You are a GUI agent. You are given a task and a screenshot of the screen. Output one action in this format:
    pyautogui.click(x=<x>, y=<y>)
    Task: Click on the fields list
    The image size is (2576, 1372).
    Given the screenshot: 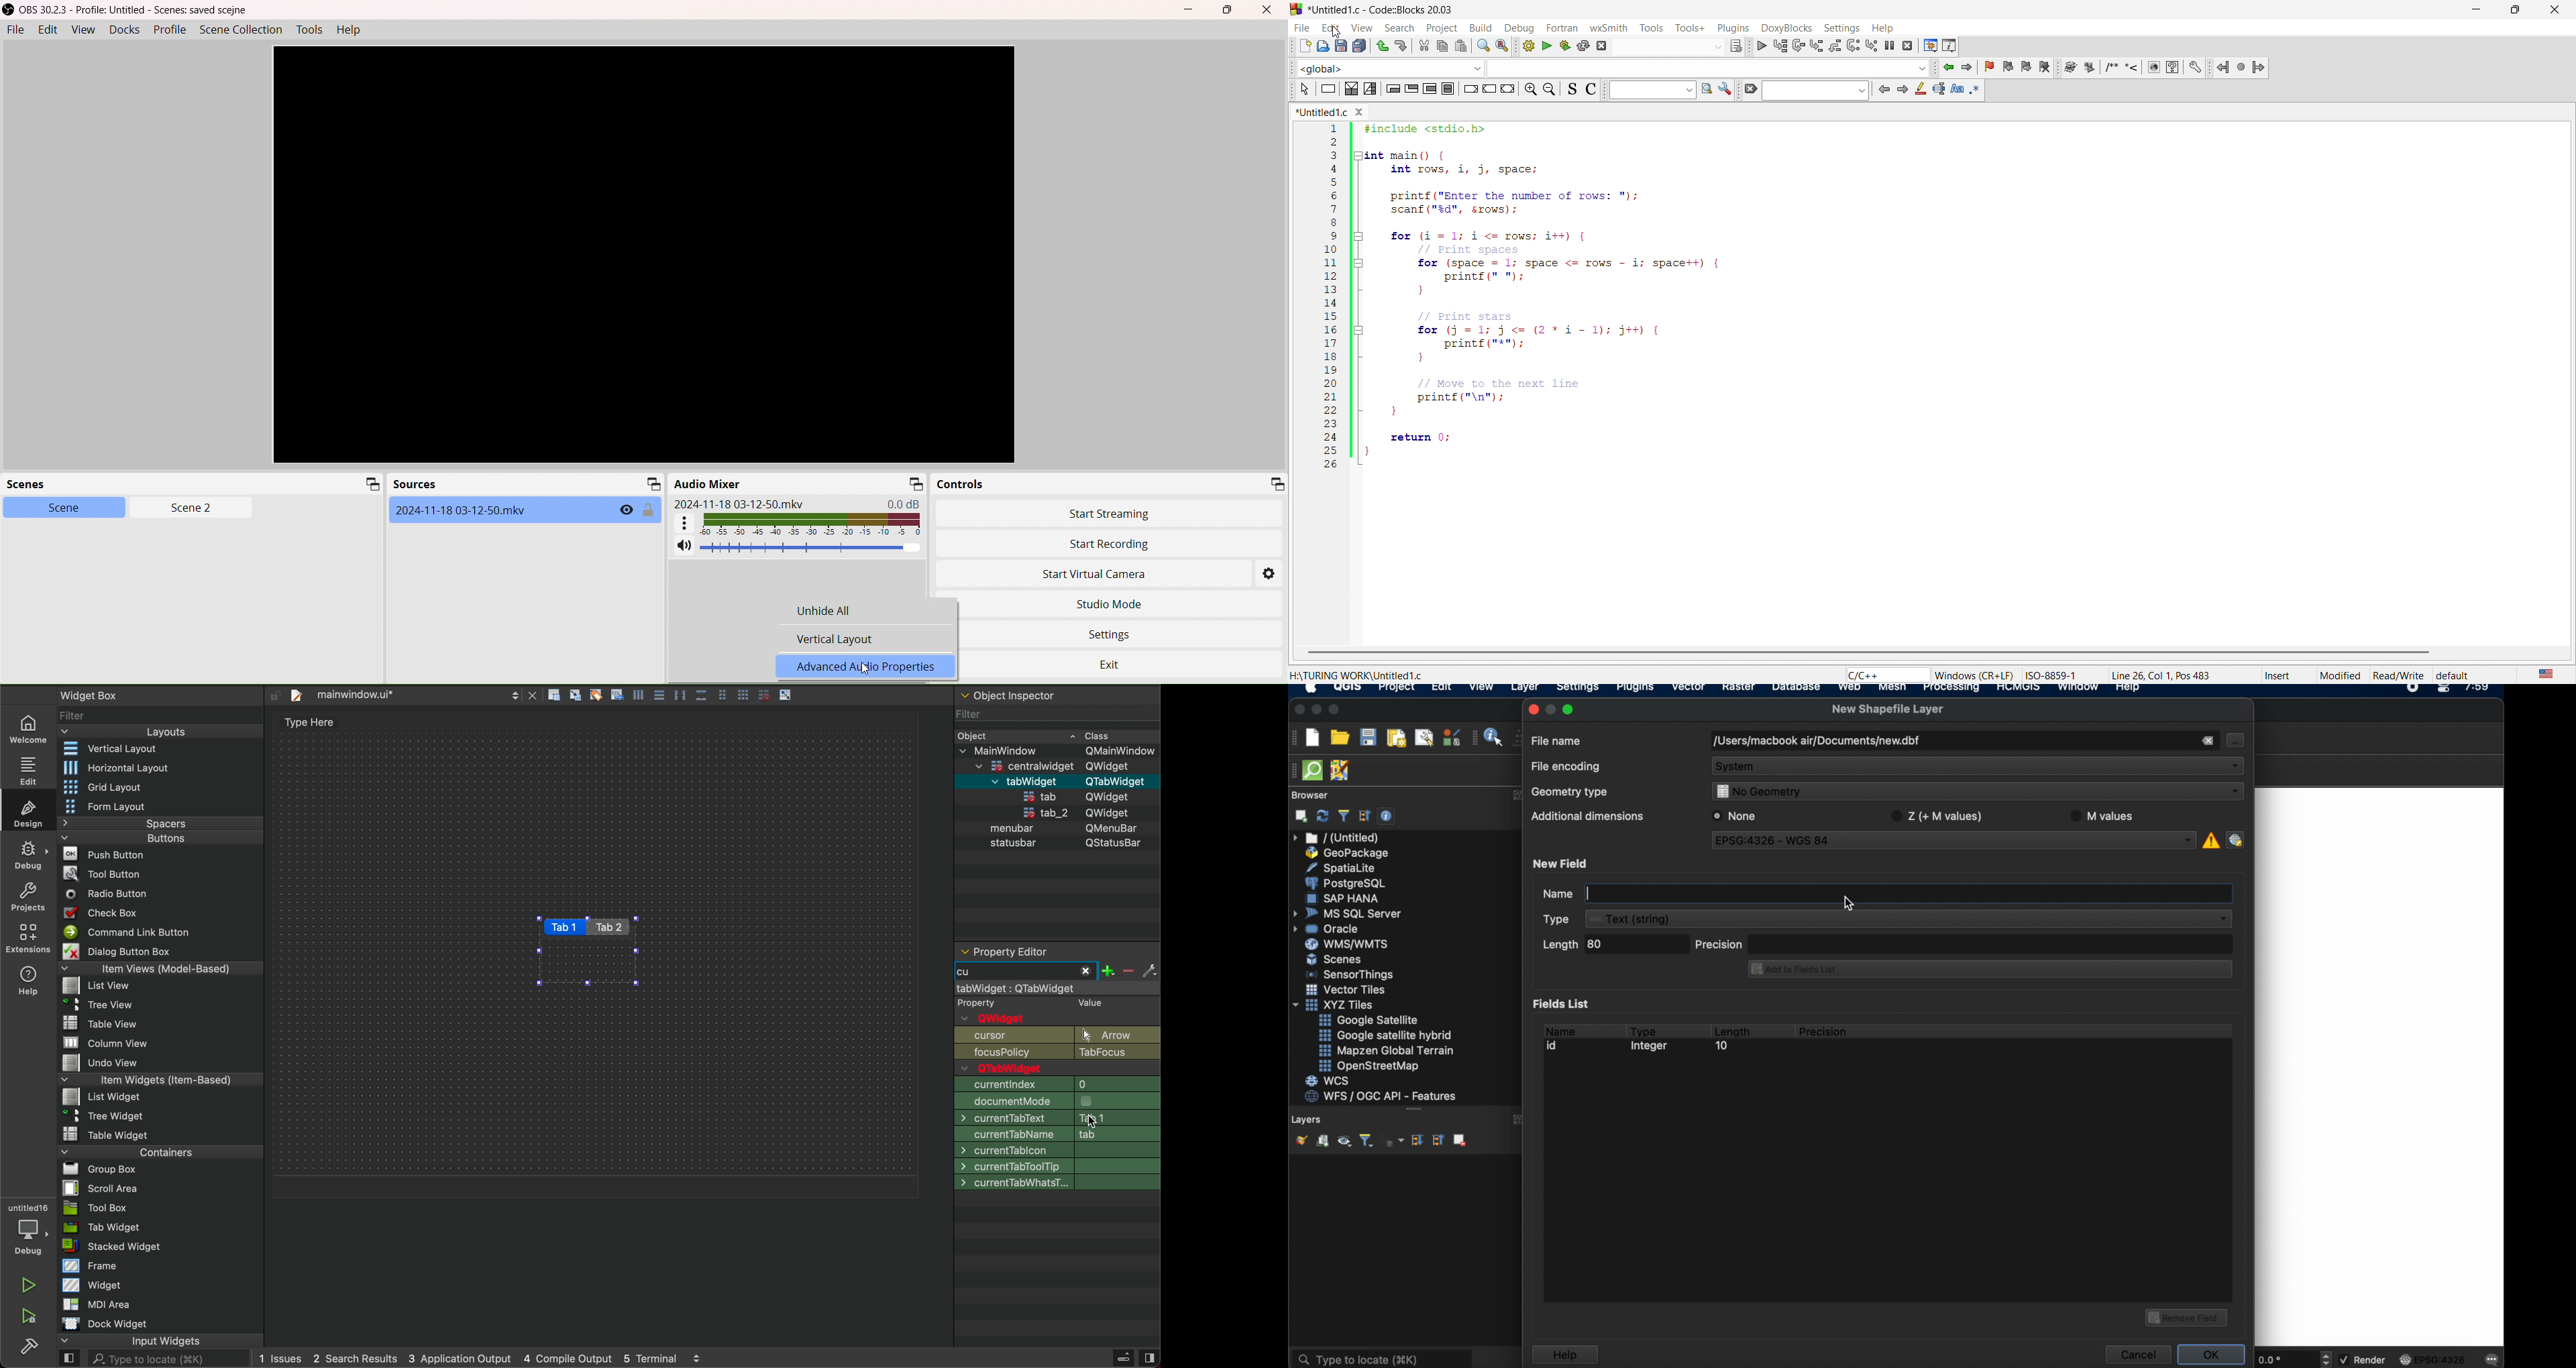 What is the action you would take?
    pyautogui.click(x=1564, y=1003)
    